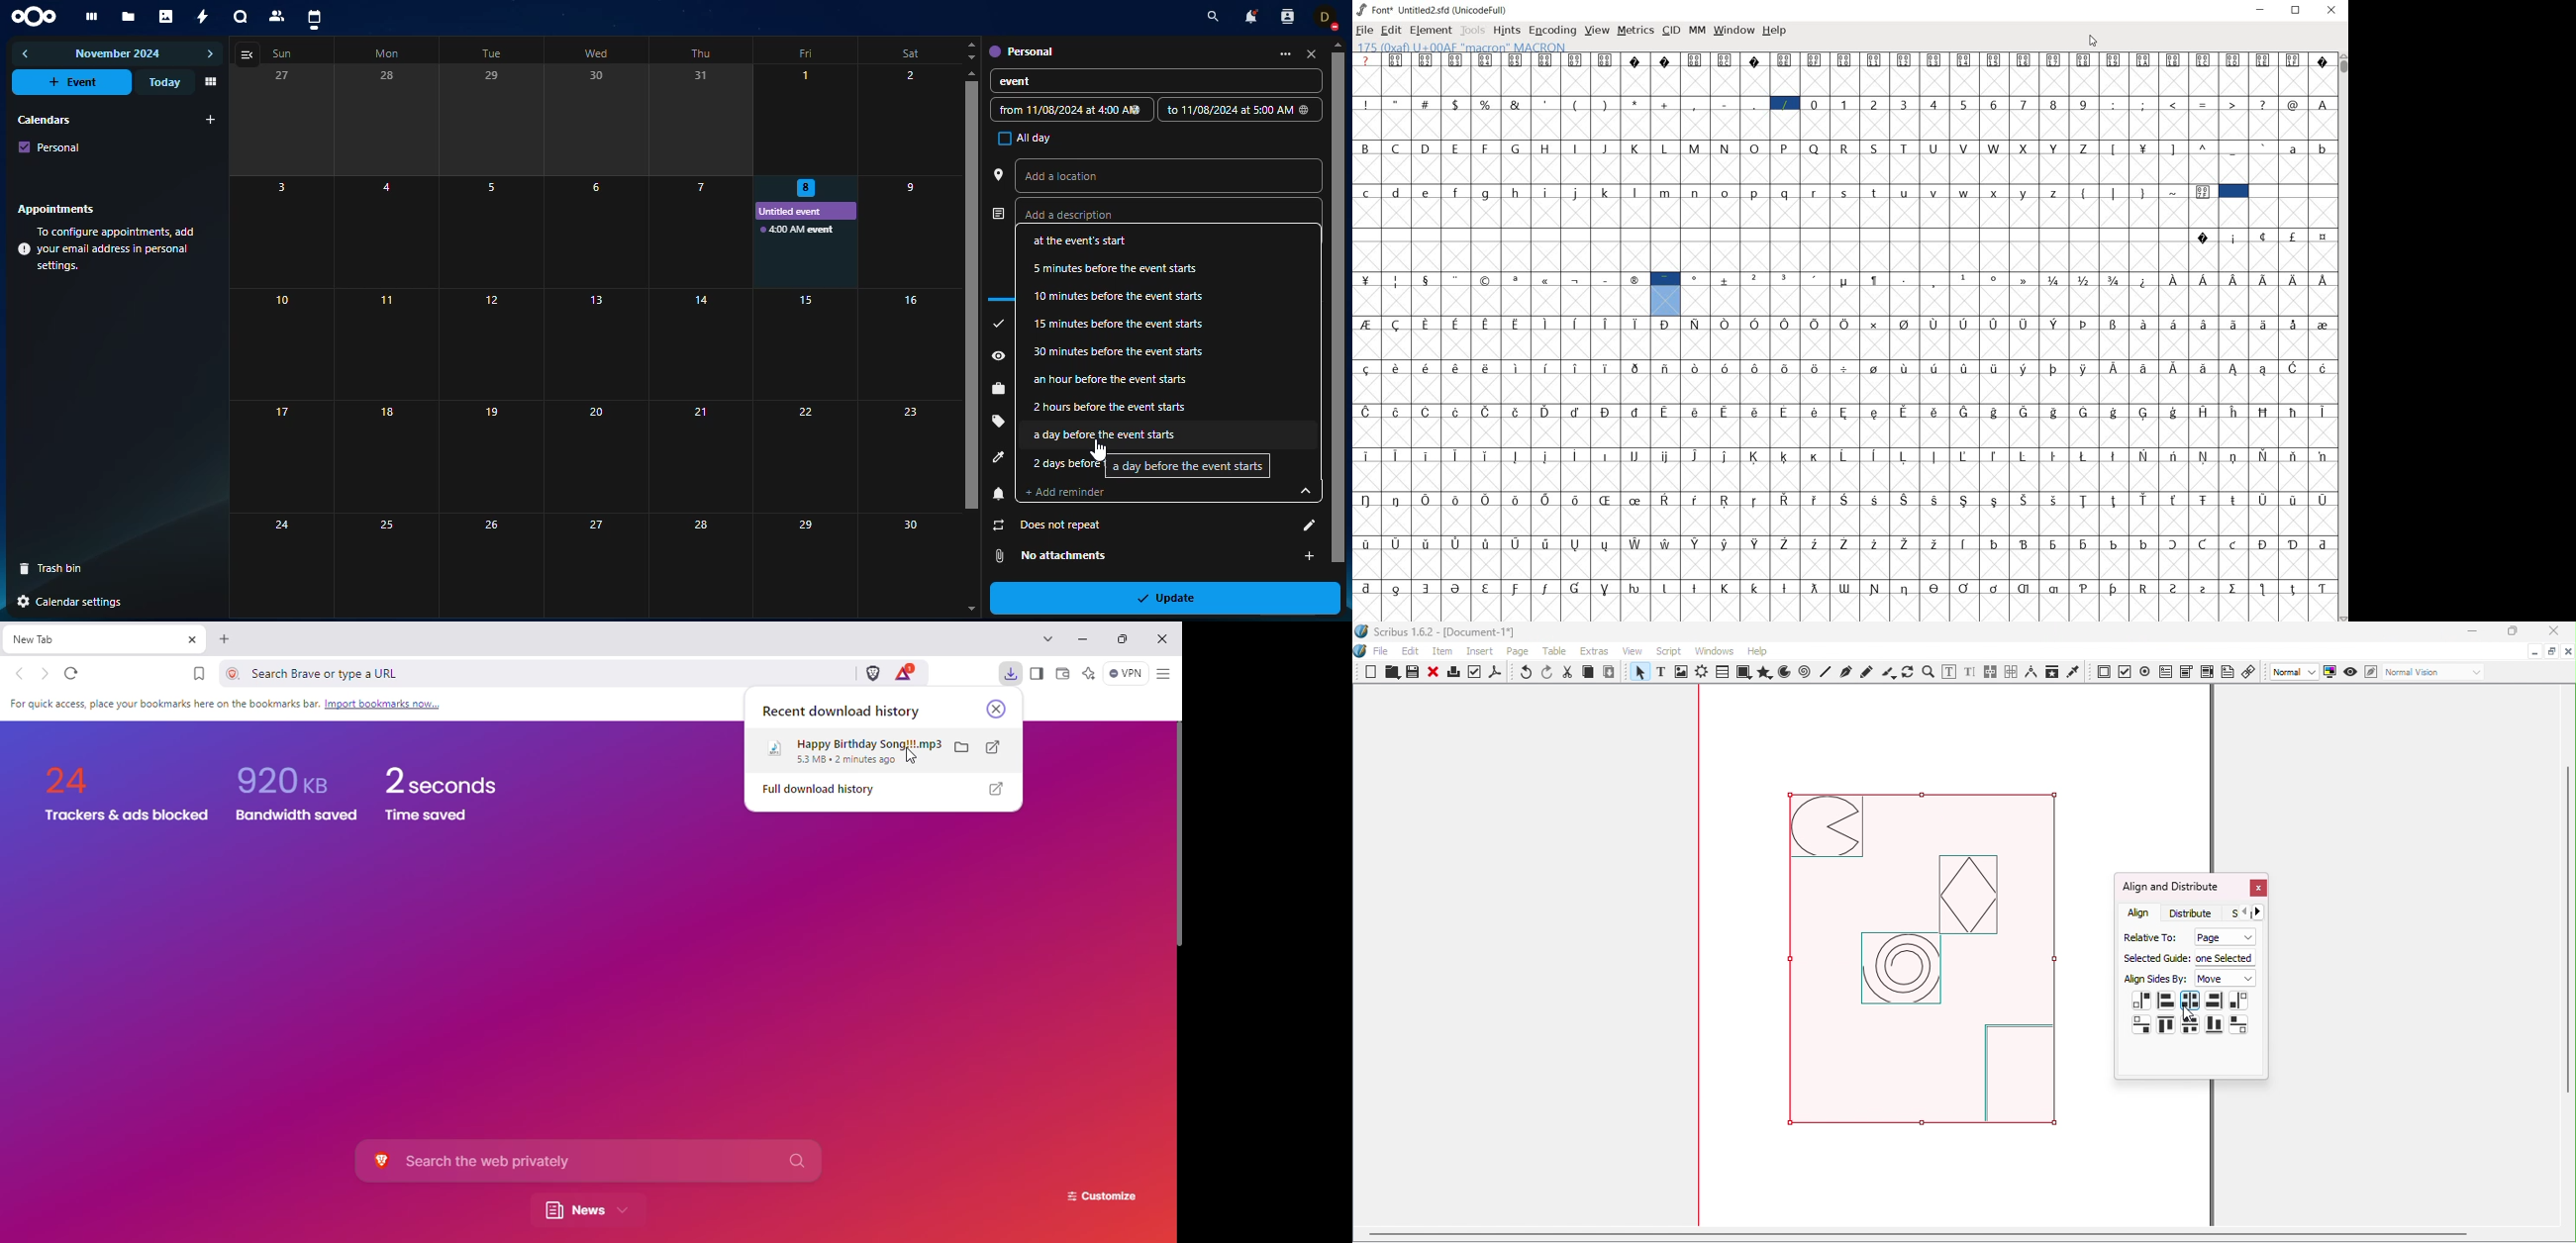 This screenshot has height=1260, width=2576. Describe the element at coordinates (909, 455) in the screenshot. I see `23` at that location.